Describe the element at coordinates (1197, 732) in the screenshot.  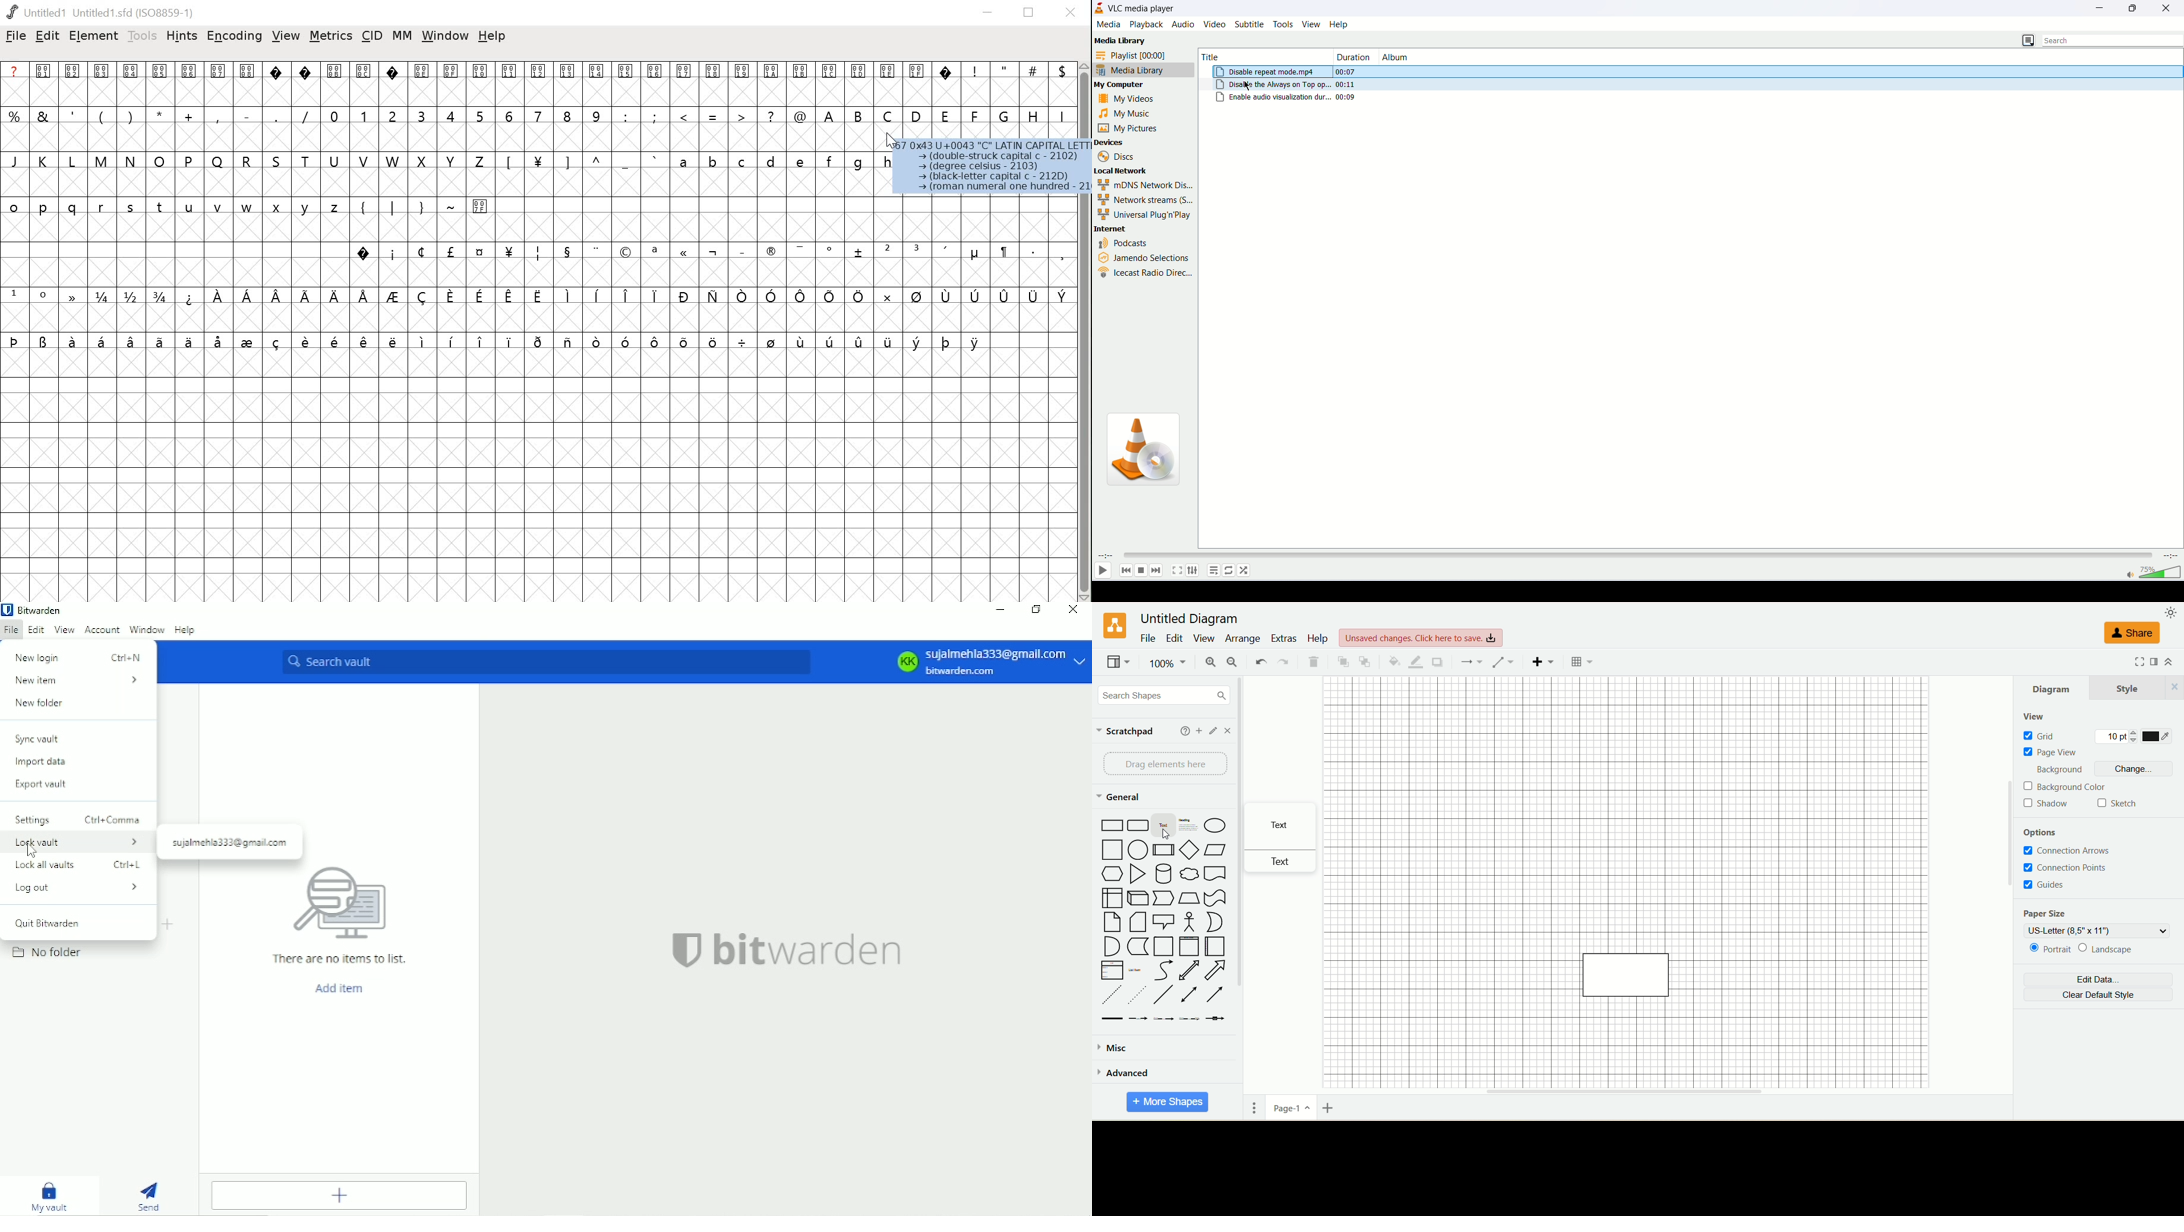
I see `add` at that location.